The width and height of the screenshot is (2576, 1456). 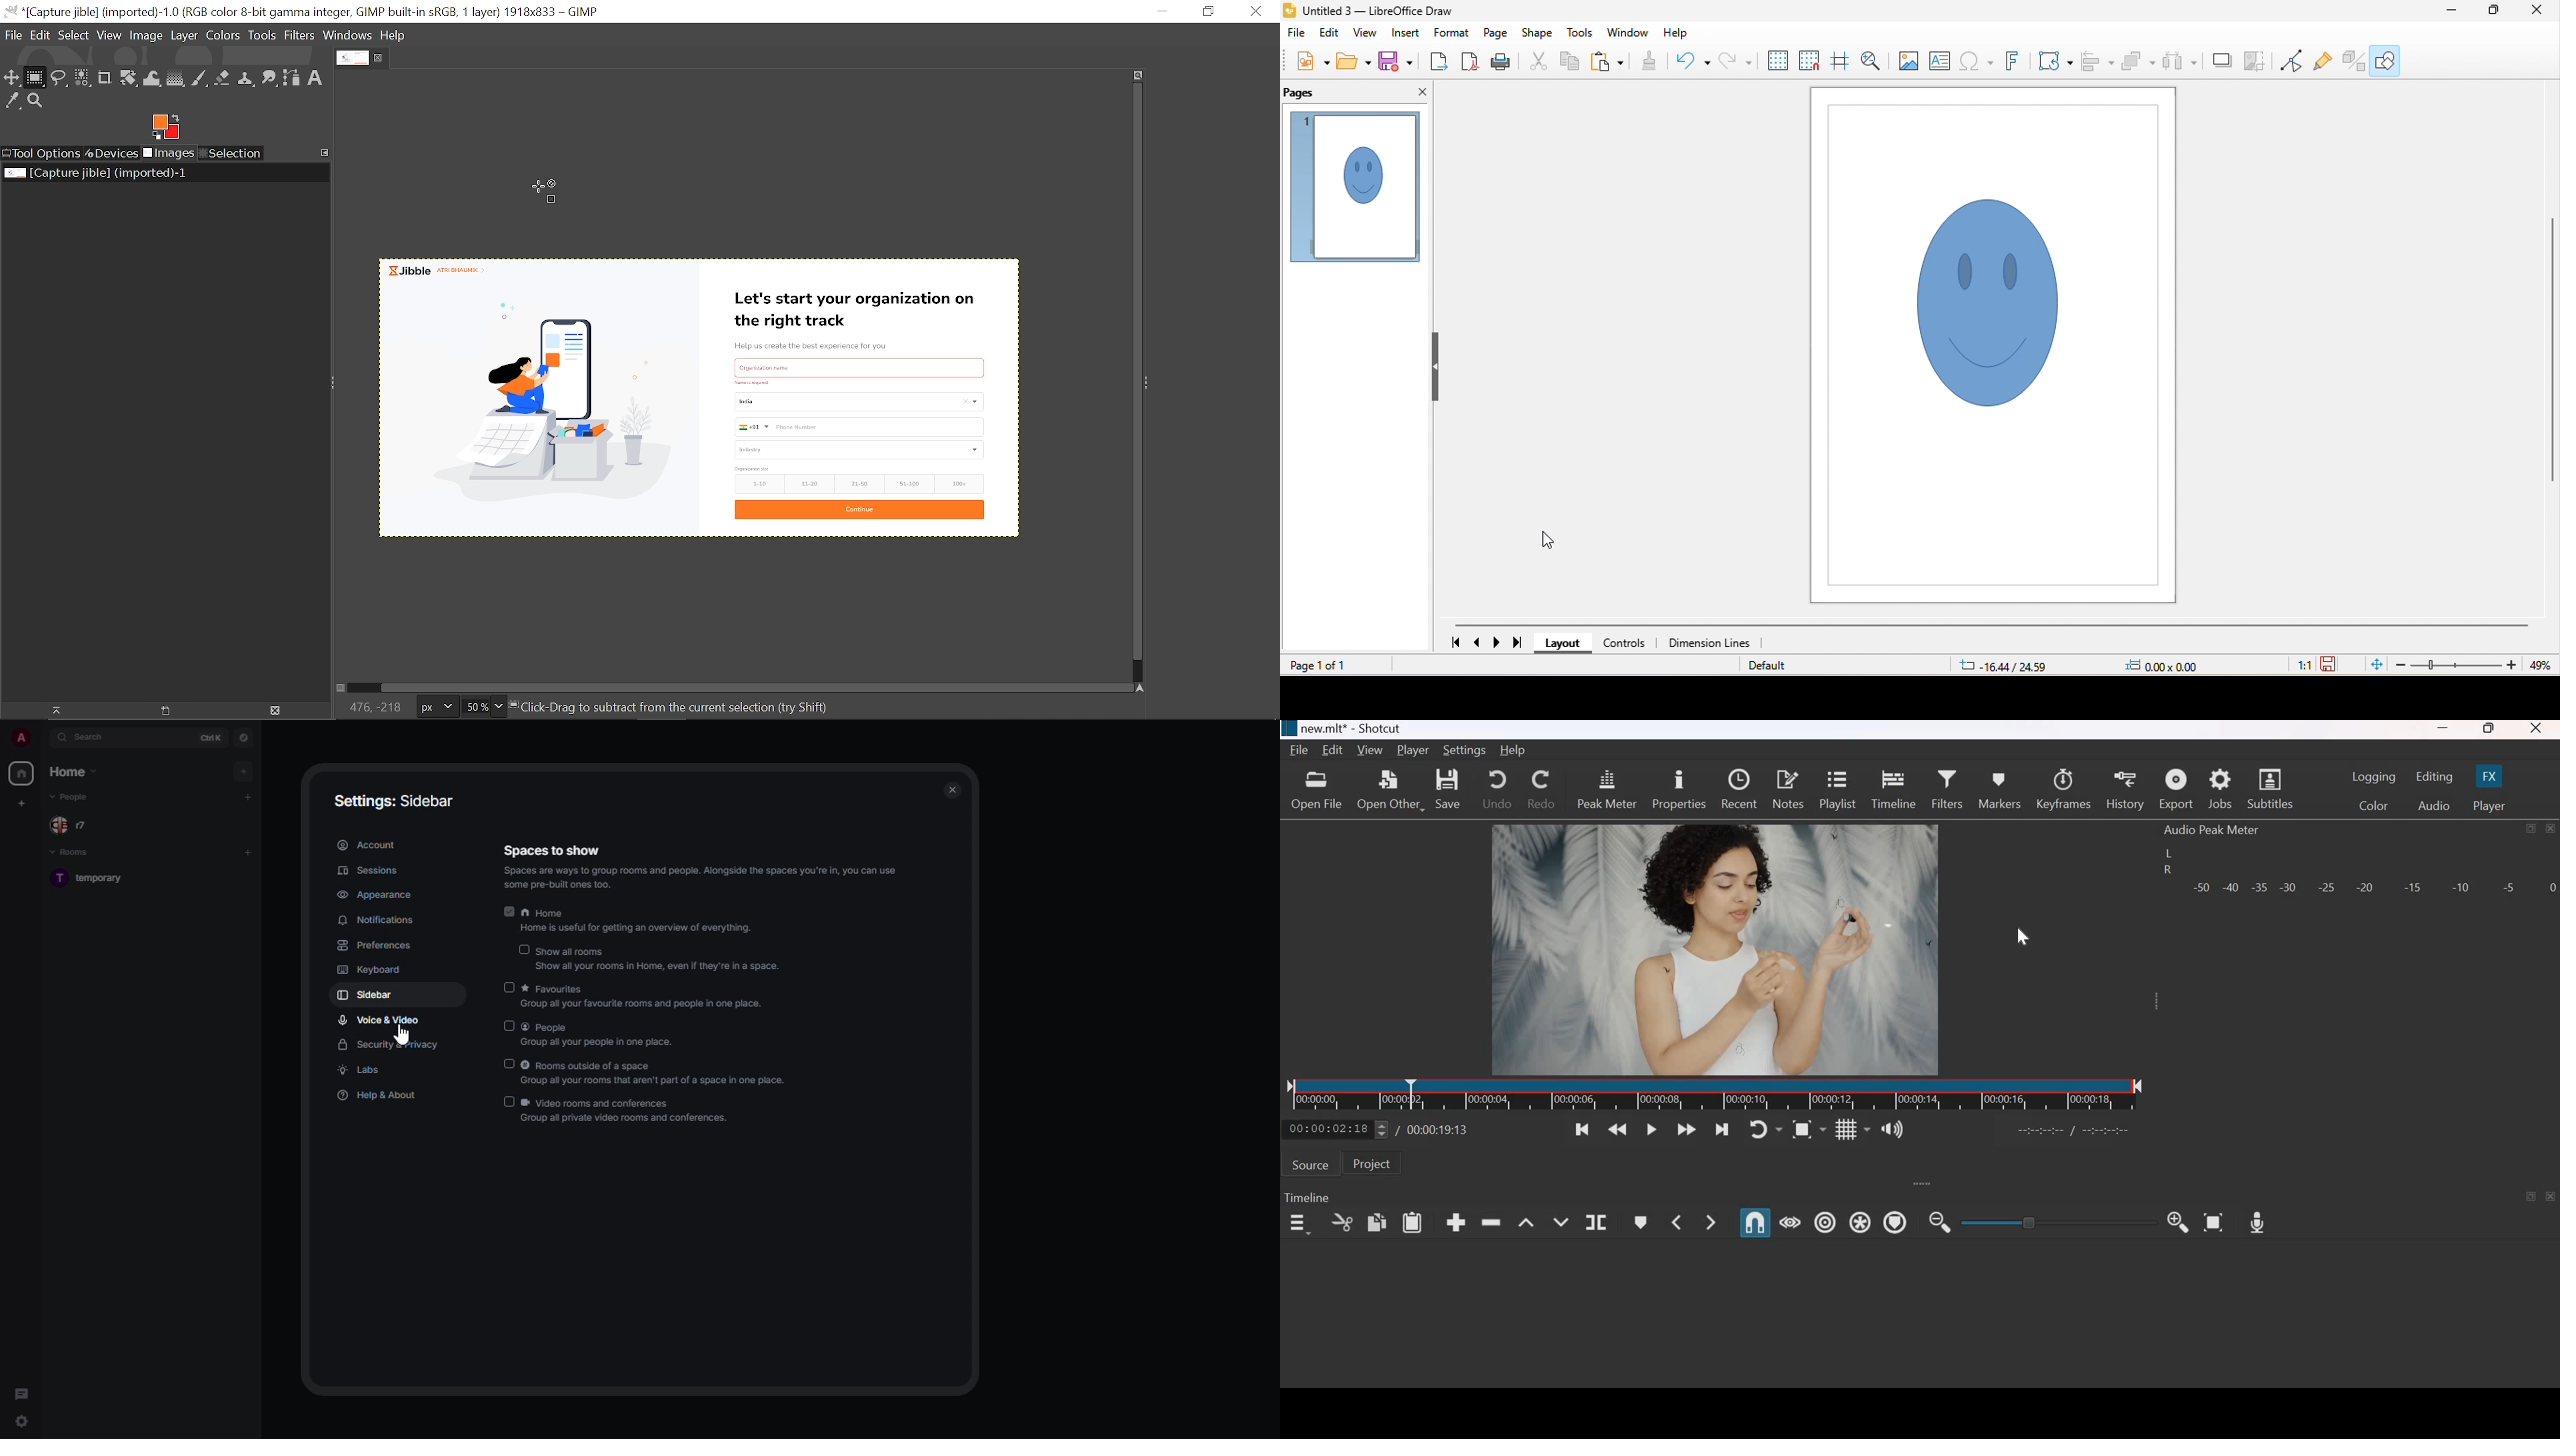 What do you see at coordinates (2168, 853) in the screenshot?
I see `Left` at bounding box center [2168, 853].